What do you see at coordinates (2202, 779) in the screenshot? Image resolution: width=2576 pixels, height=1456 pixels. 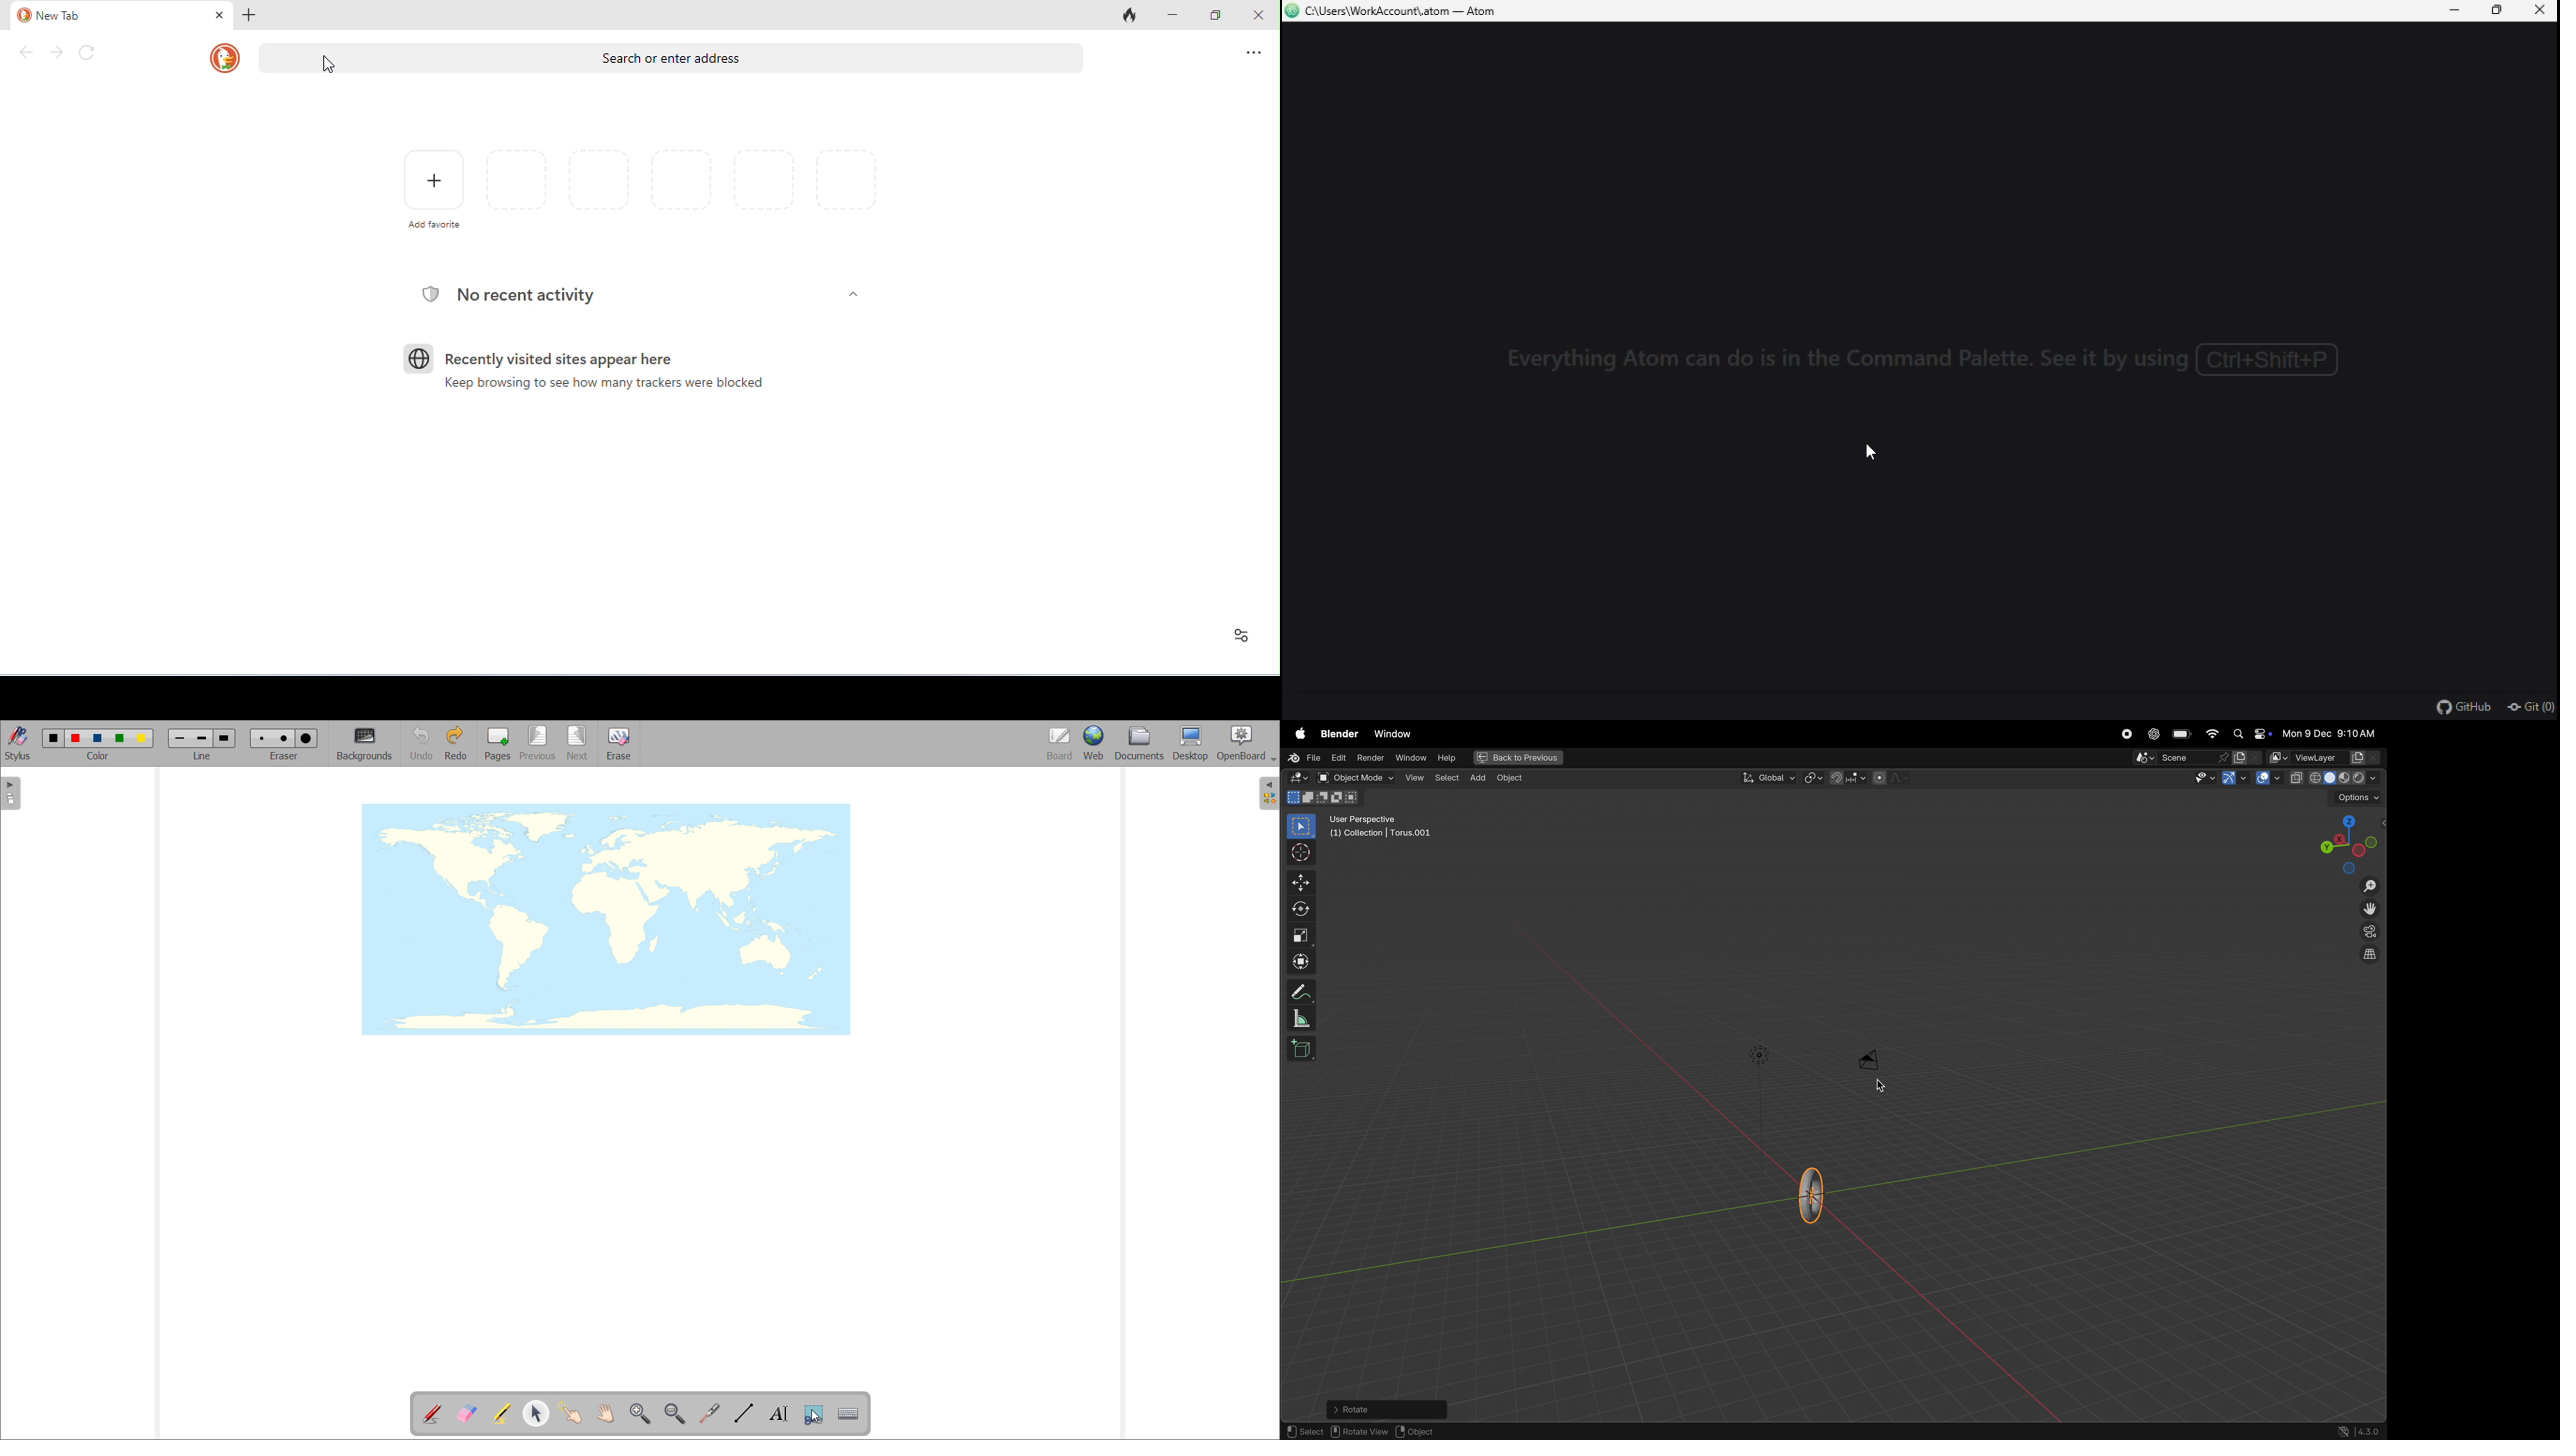 I see `visibility` at bounding box center [2202, 779].